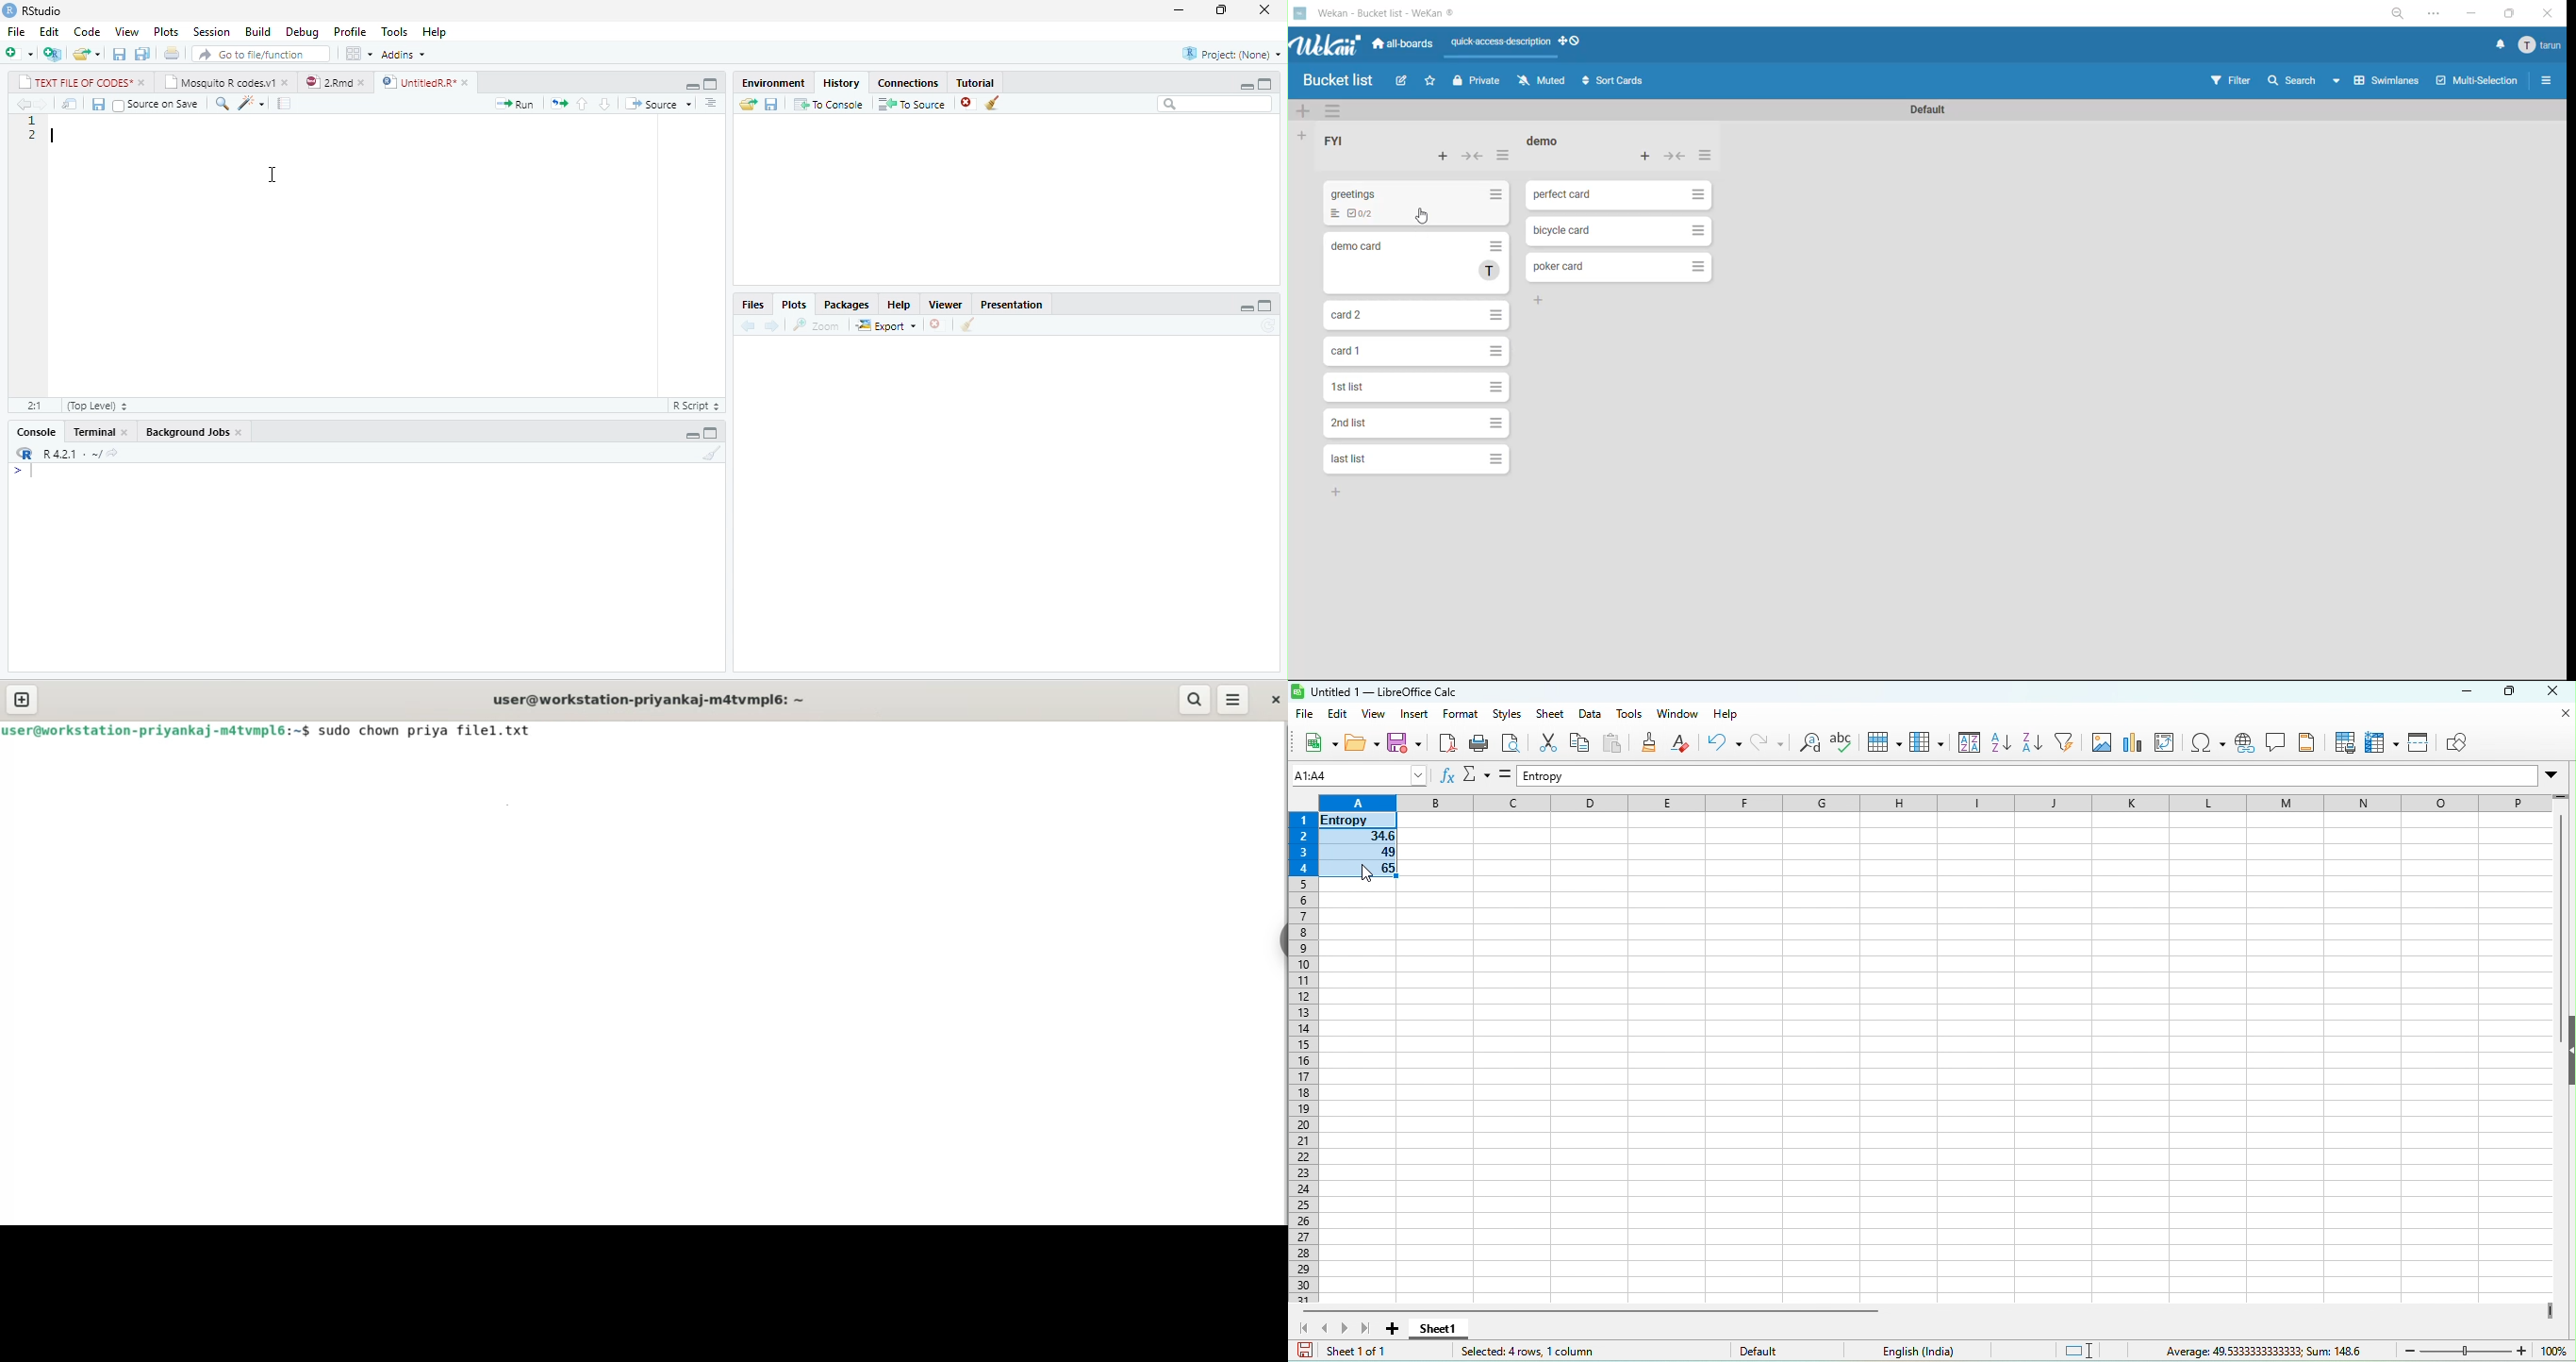 The image size is (2576, 1372). What do you see at coordinates (945, 305) in the screenshot?
I see `Viewer` at bounding box center [945, 305].